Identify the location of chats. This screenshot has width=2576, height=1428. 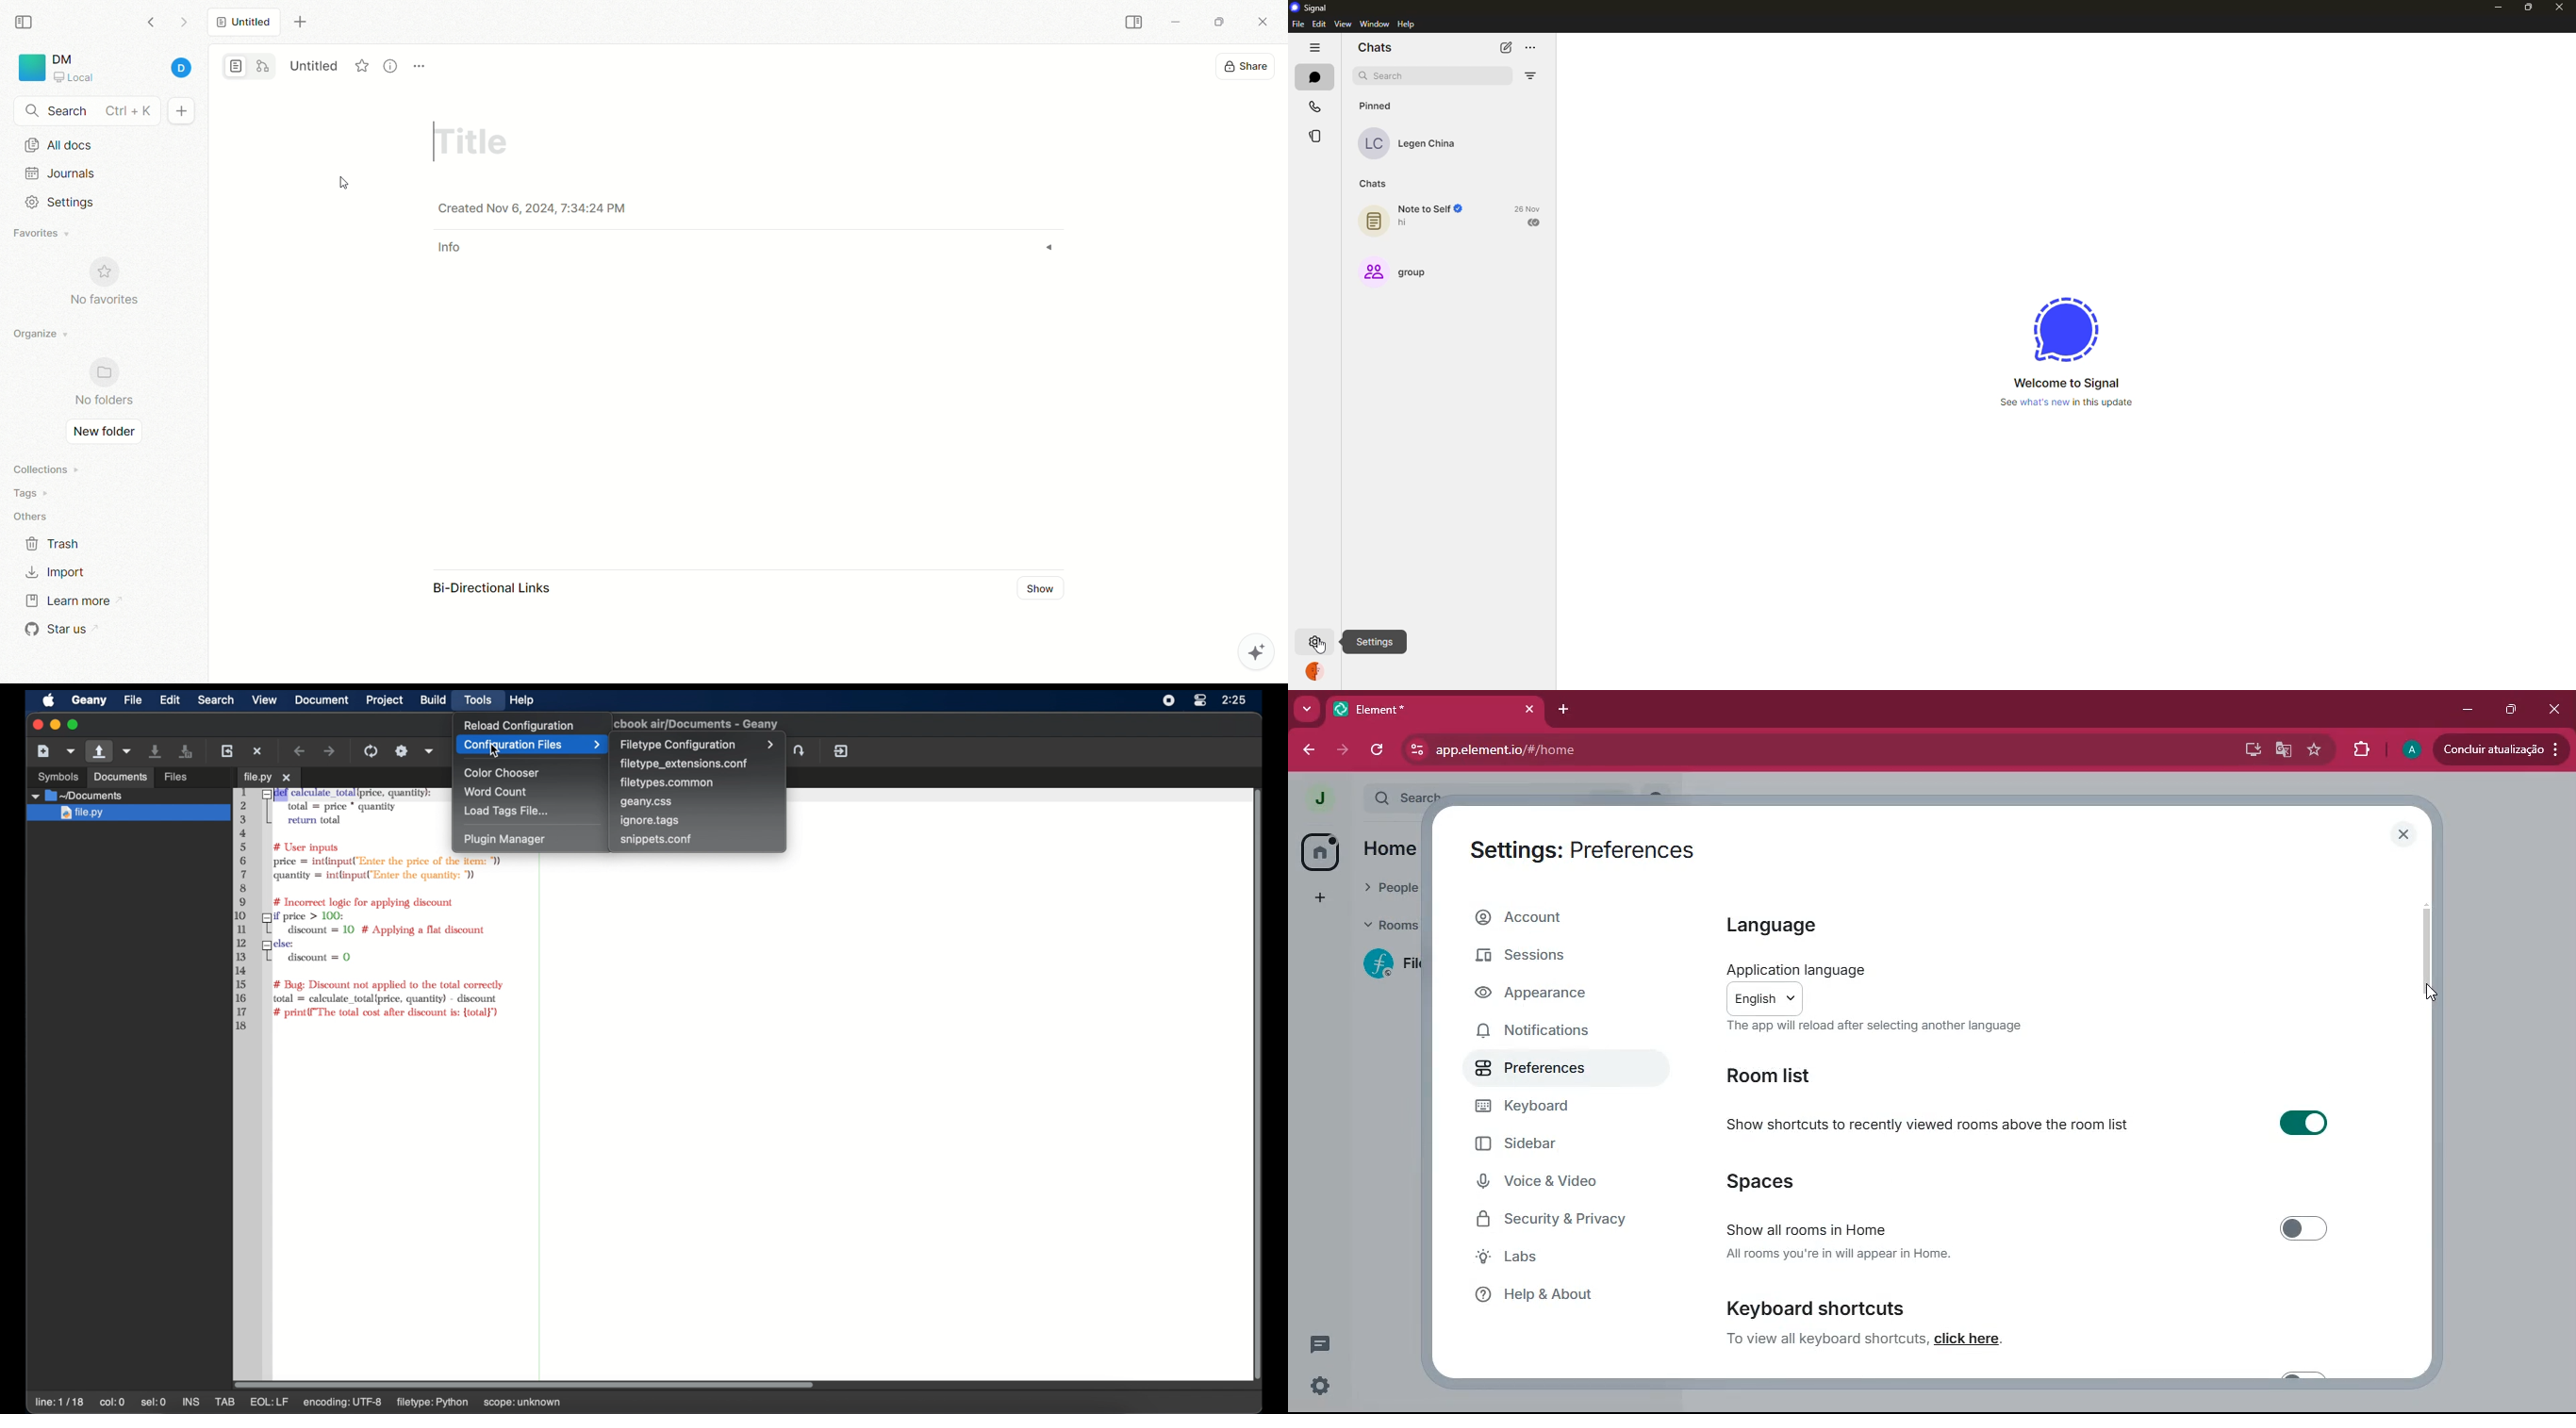
(1373, 185).